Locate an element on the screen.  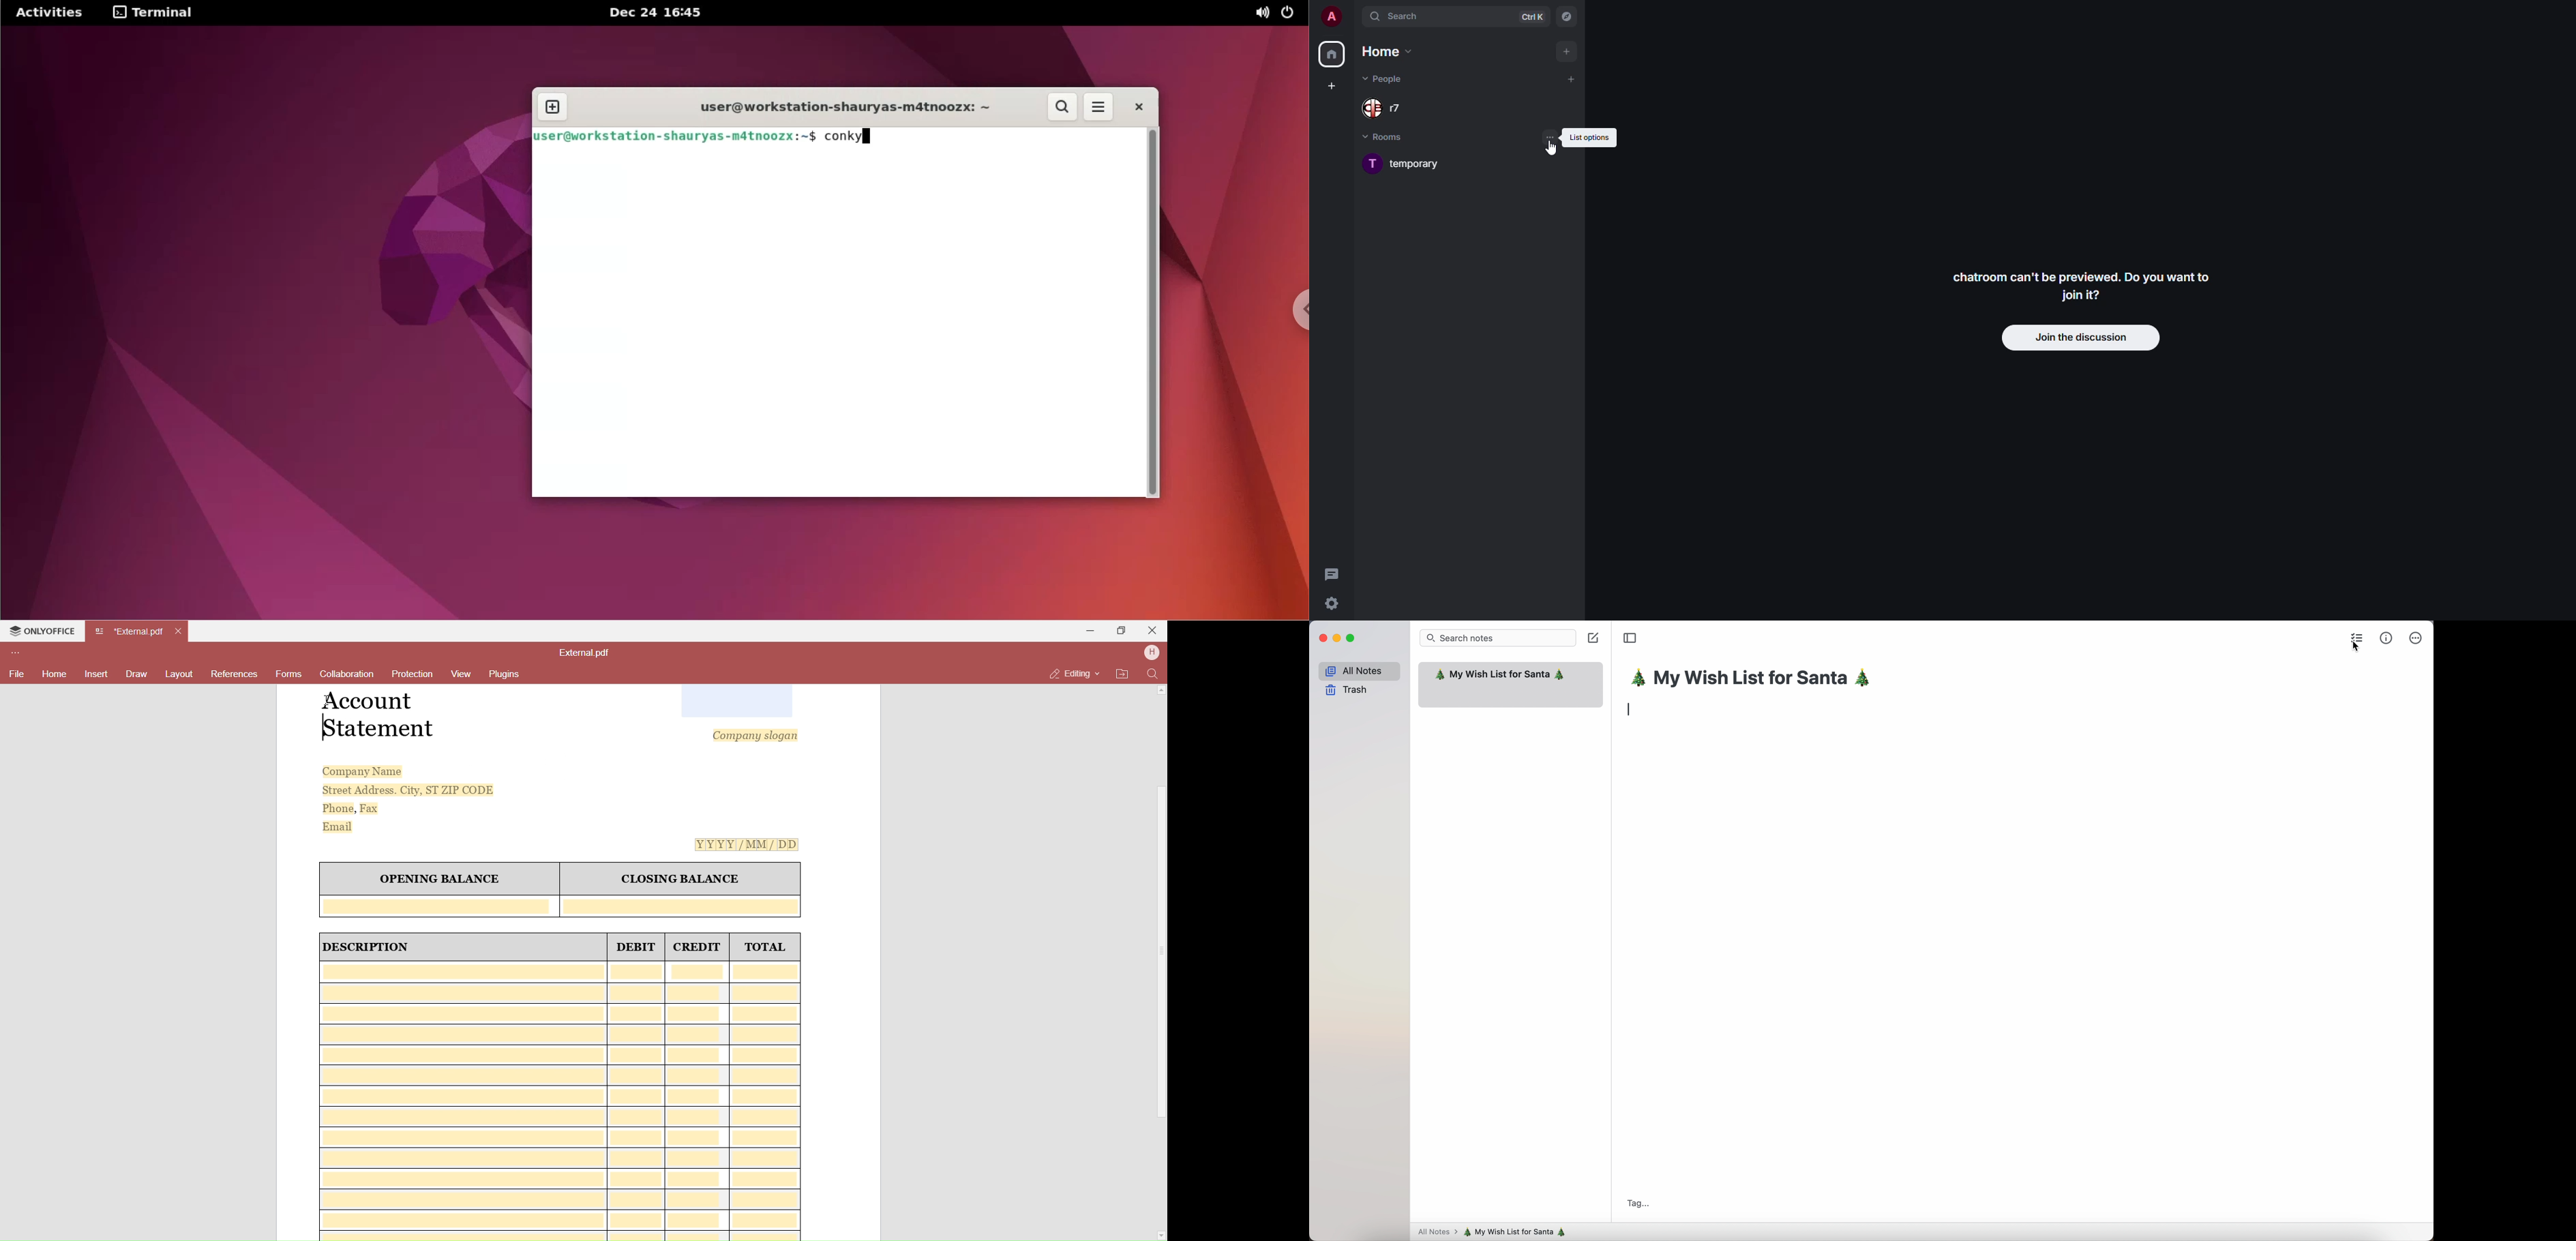
join discussion is located at coordinates (2081, 337).